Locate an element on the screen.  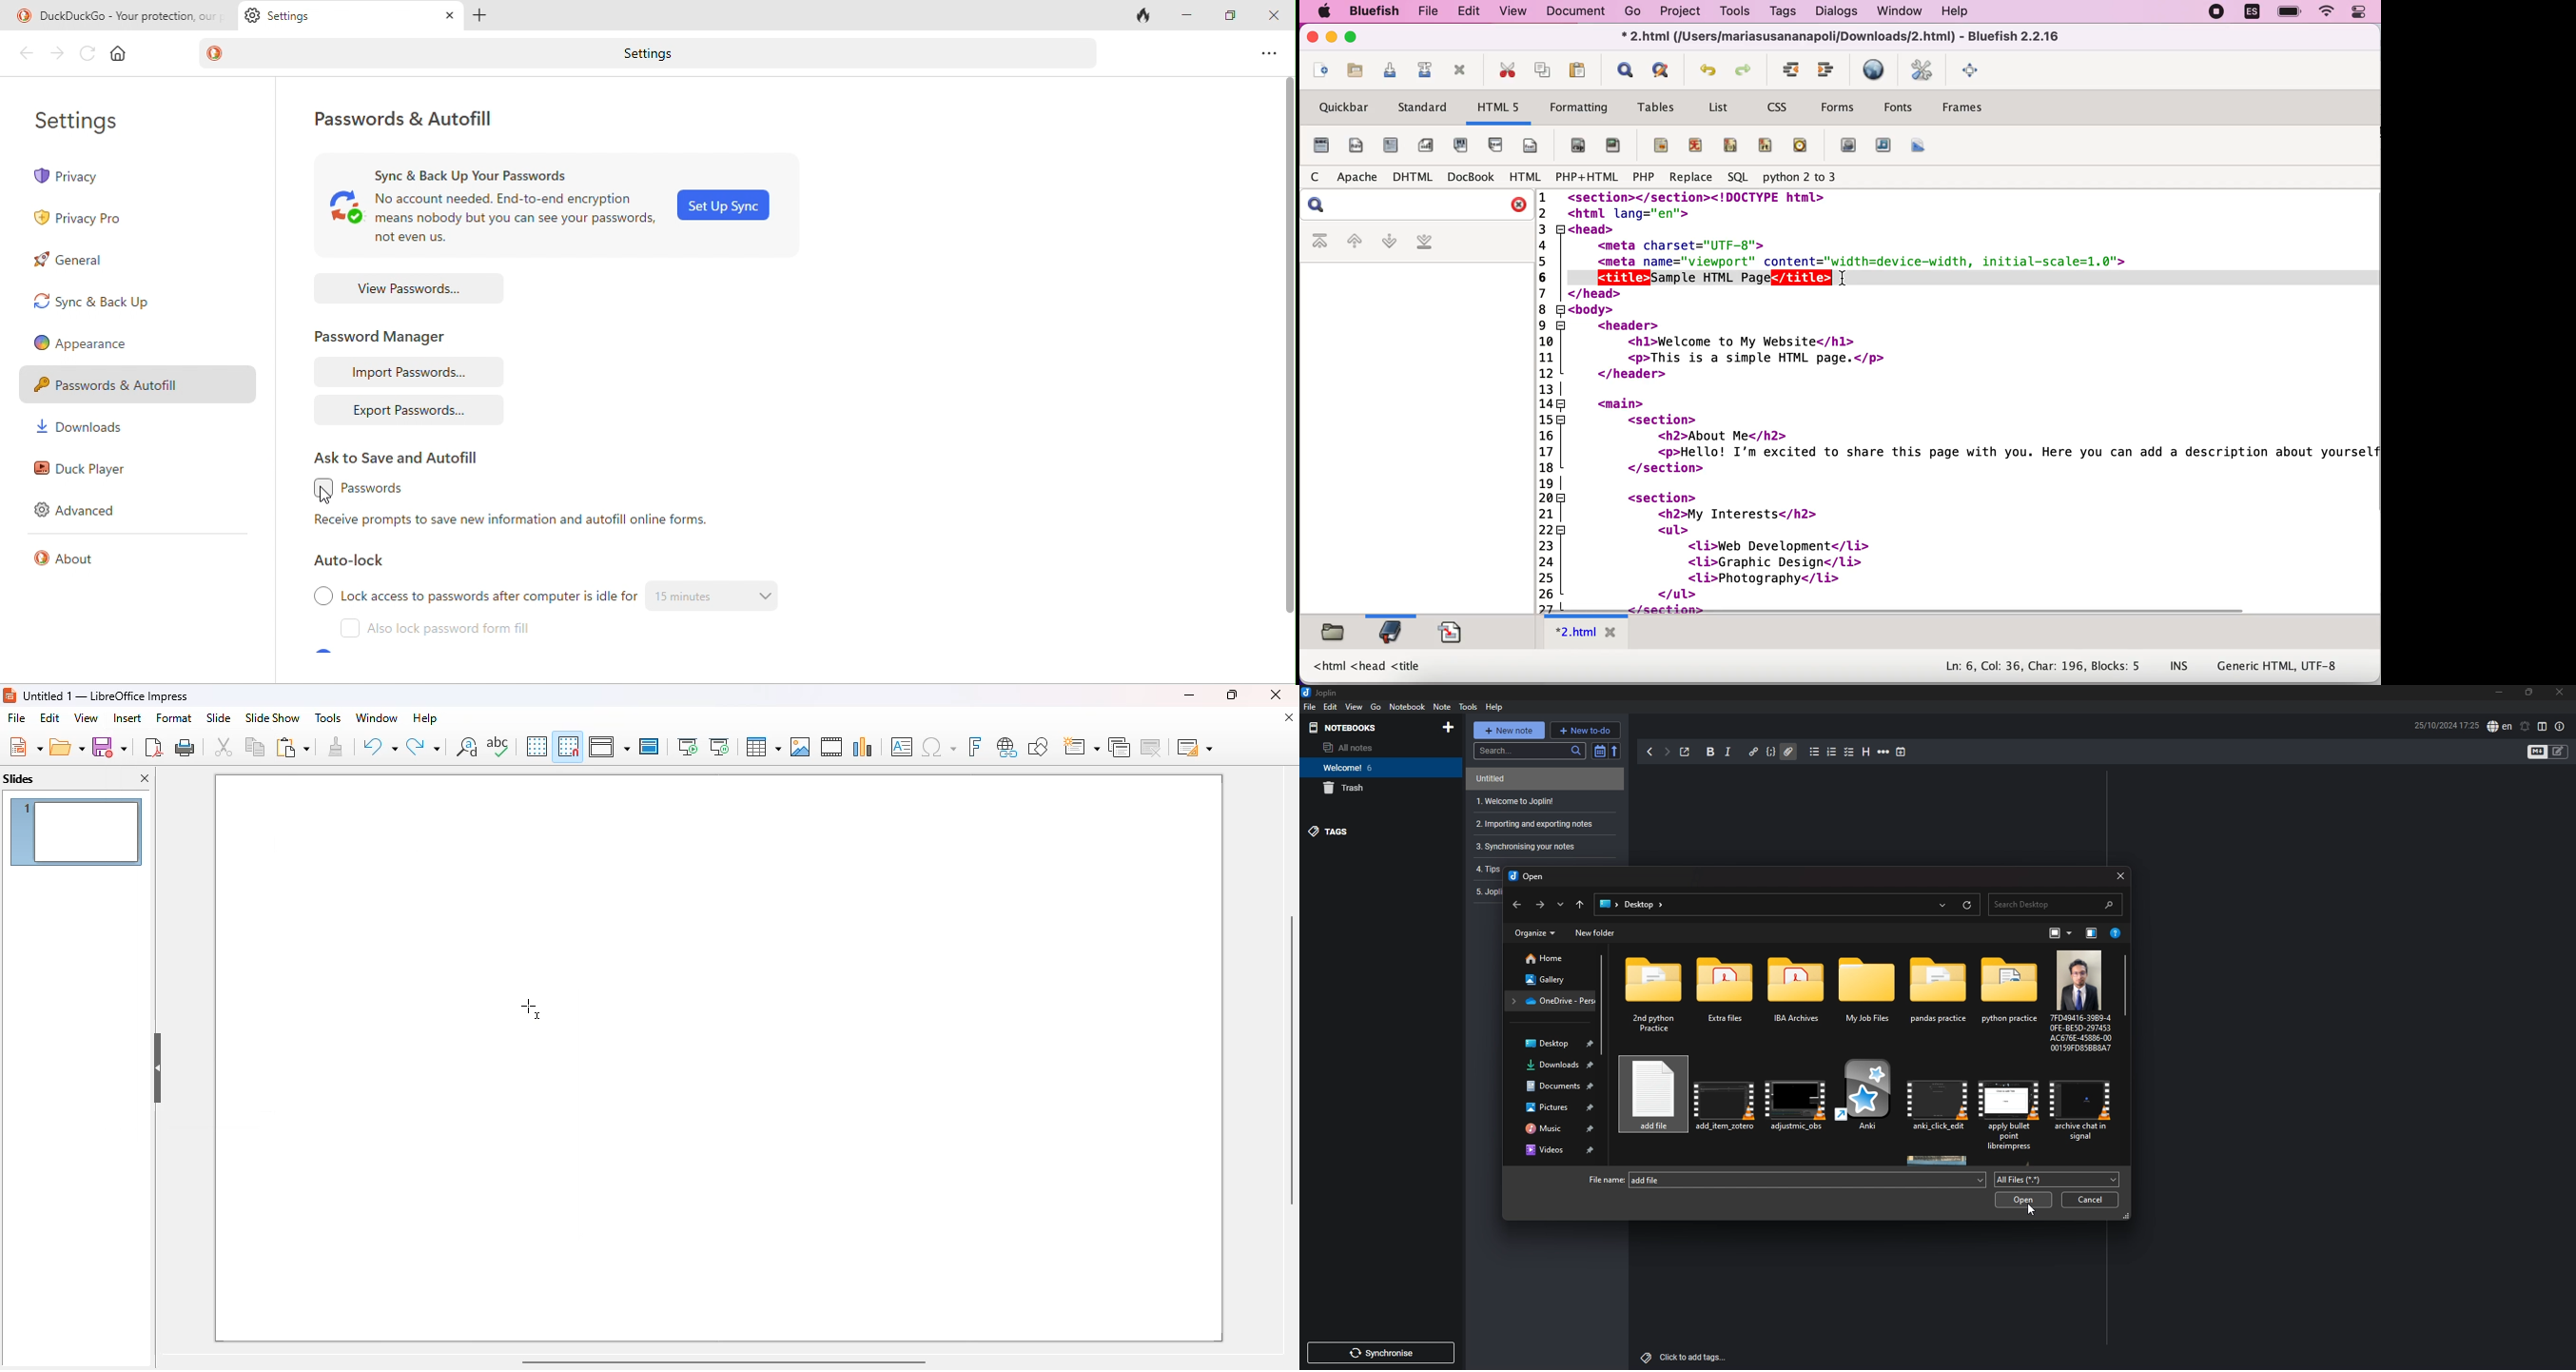
desktop is located at coordinates (1552, 1044).